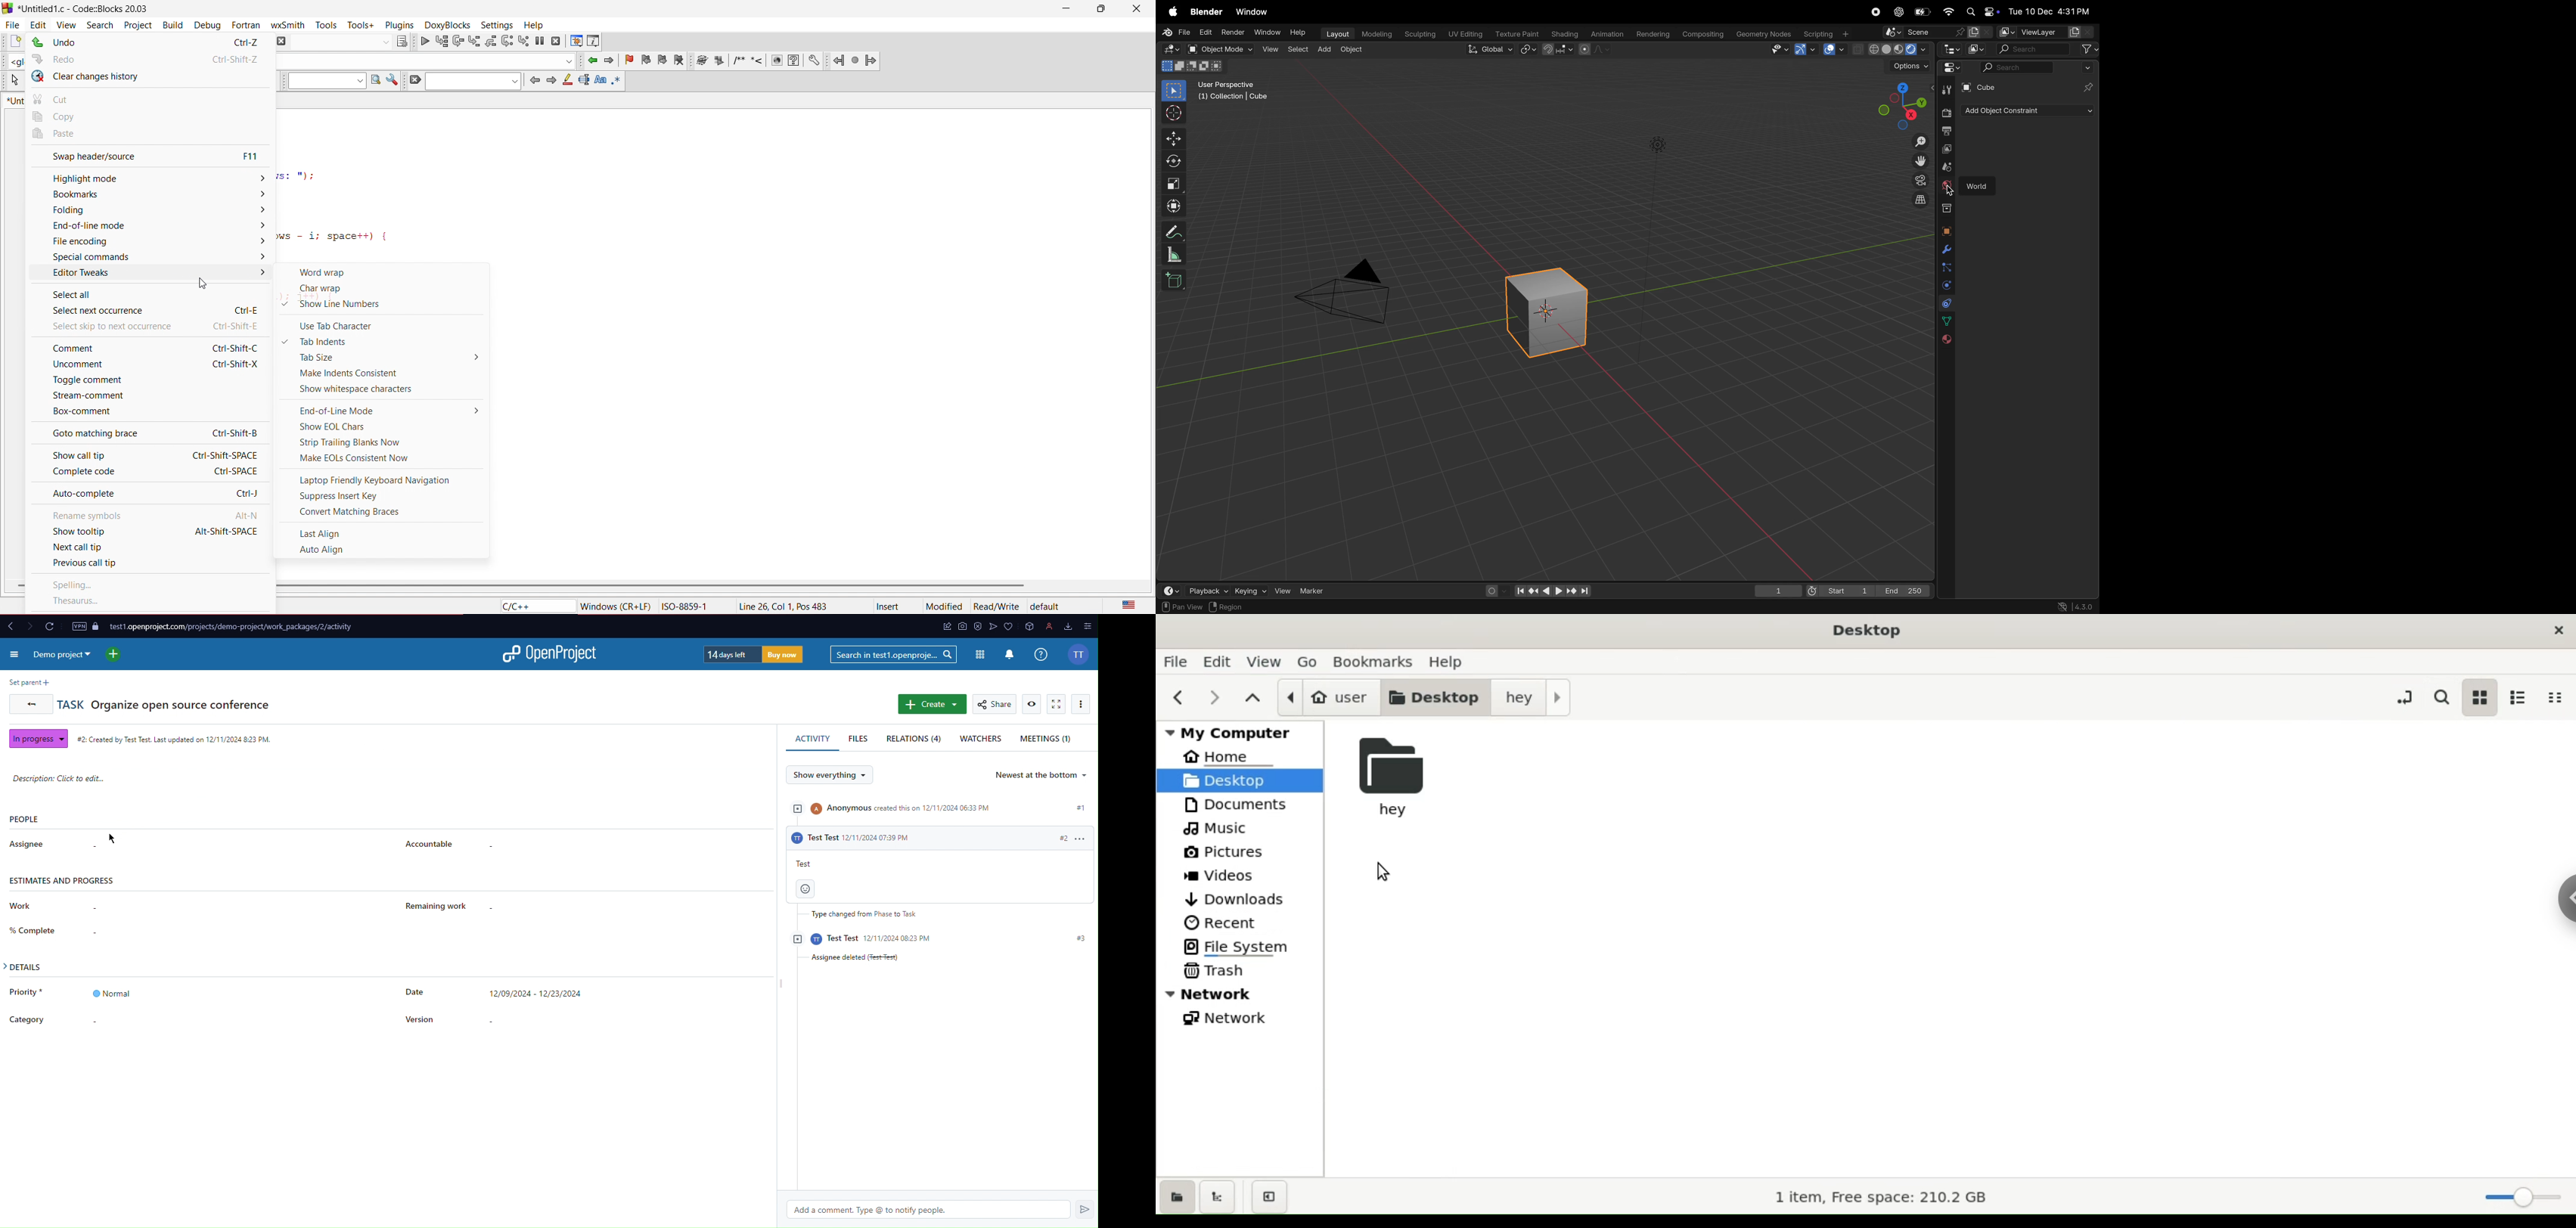  Describe the element at coordinates (863, 940) in the screenshot. I see `Test test` at that location.